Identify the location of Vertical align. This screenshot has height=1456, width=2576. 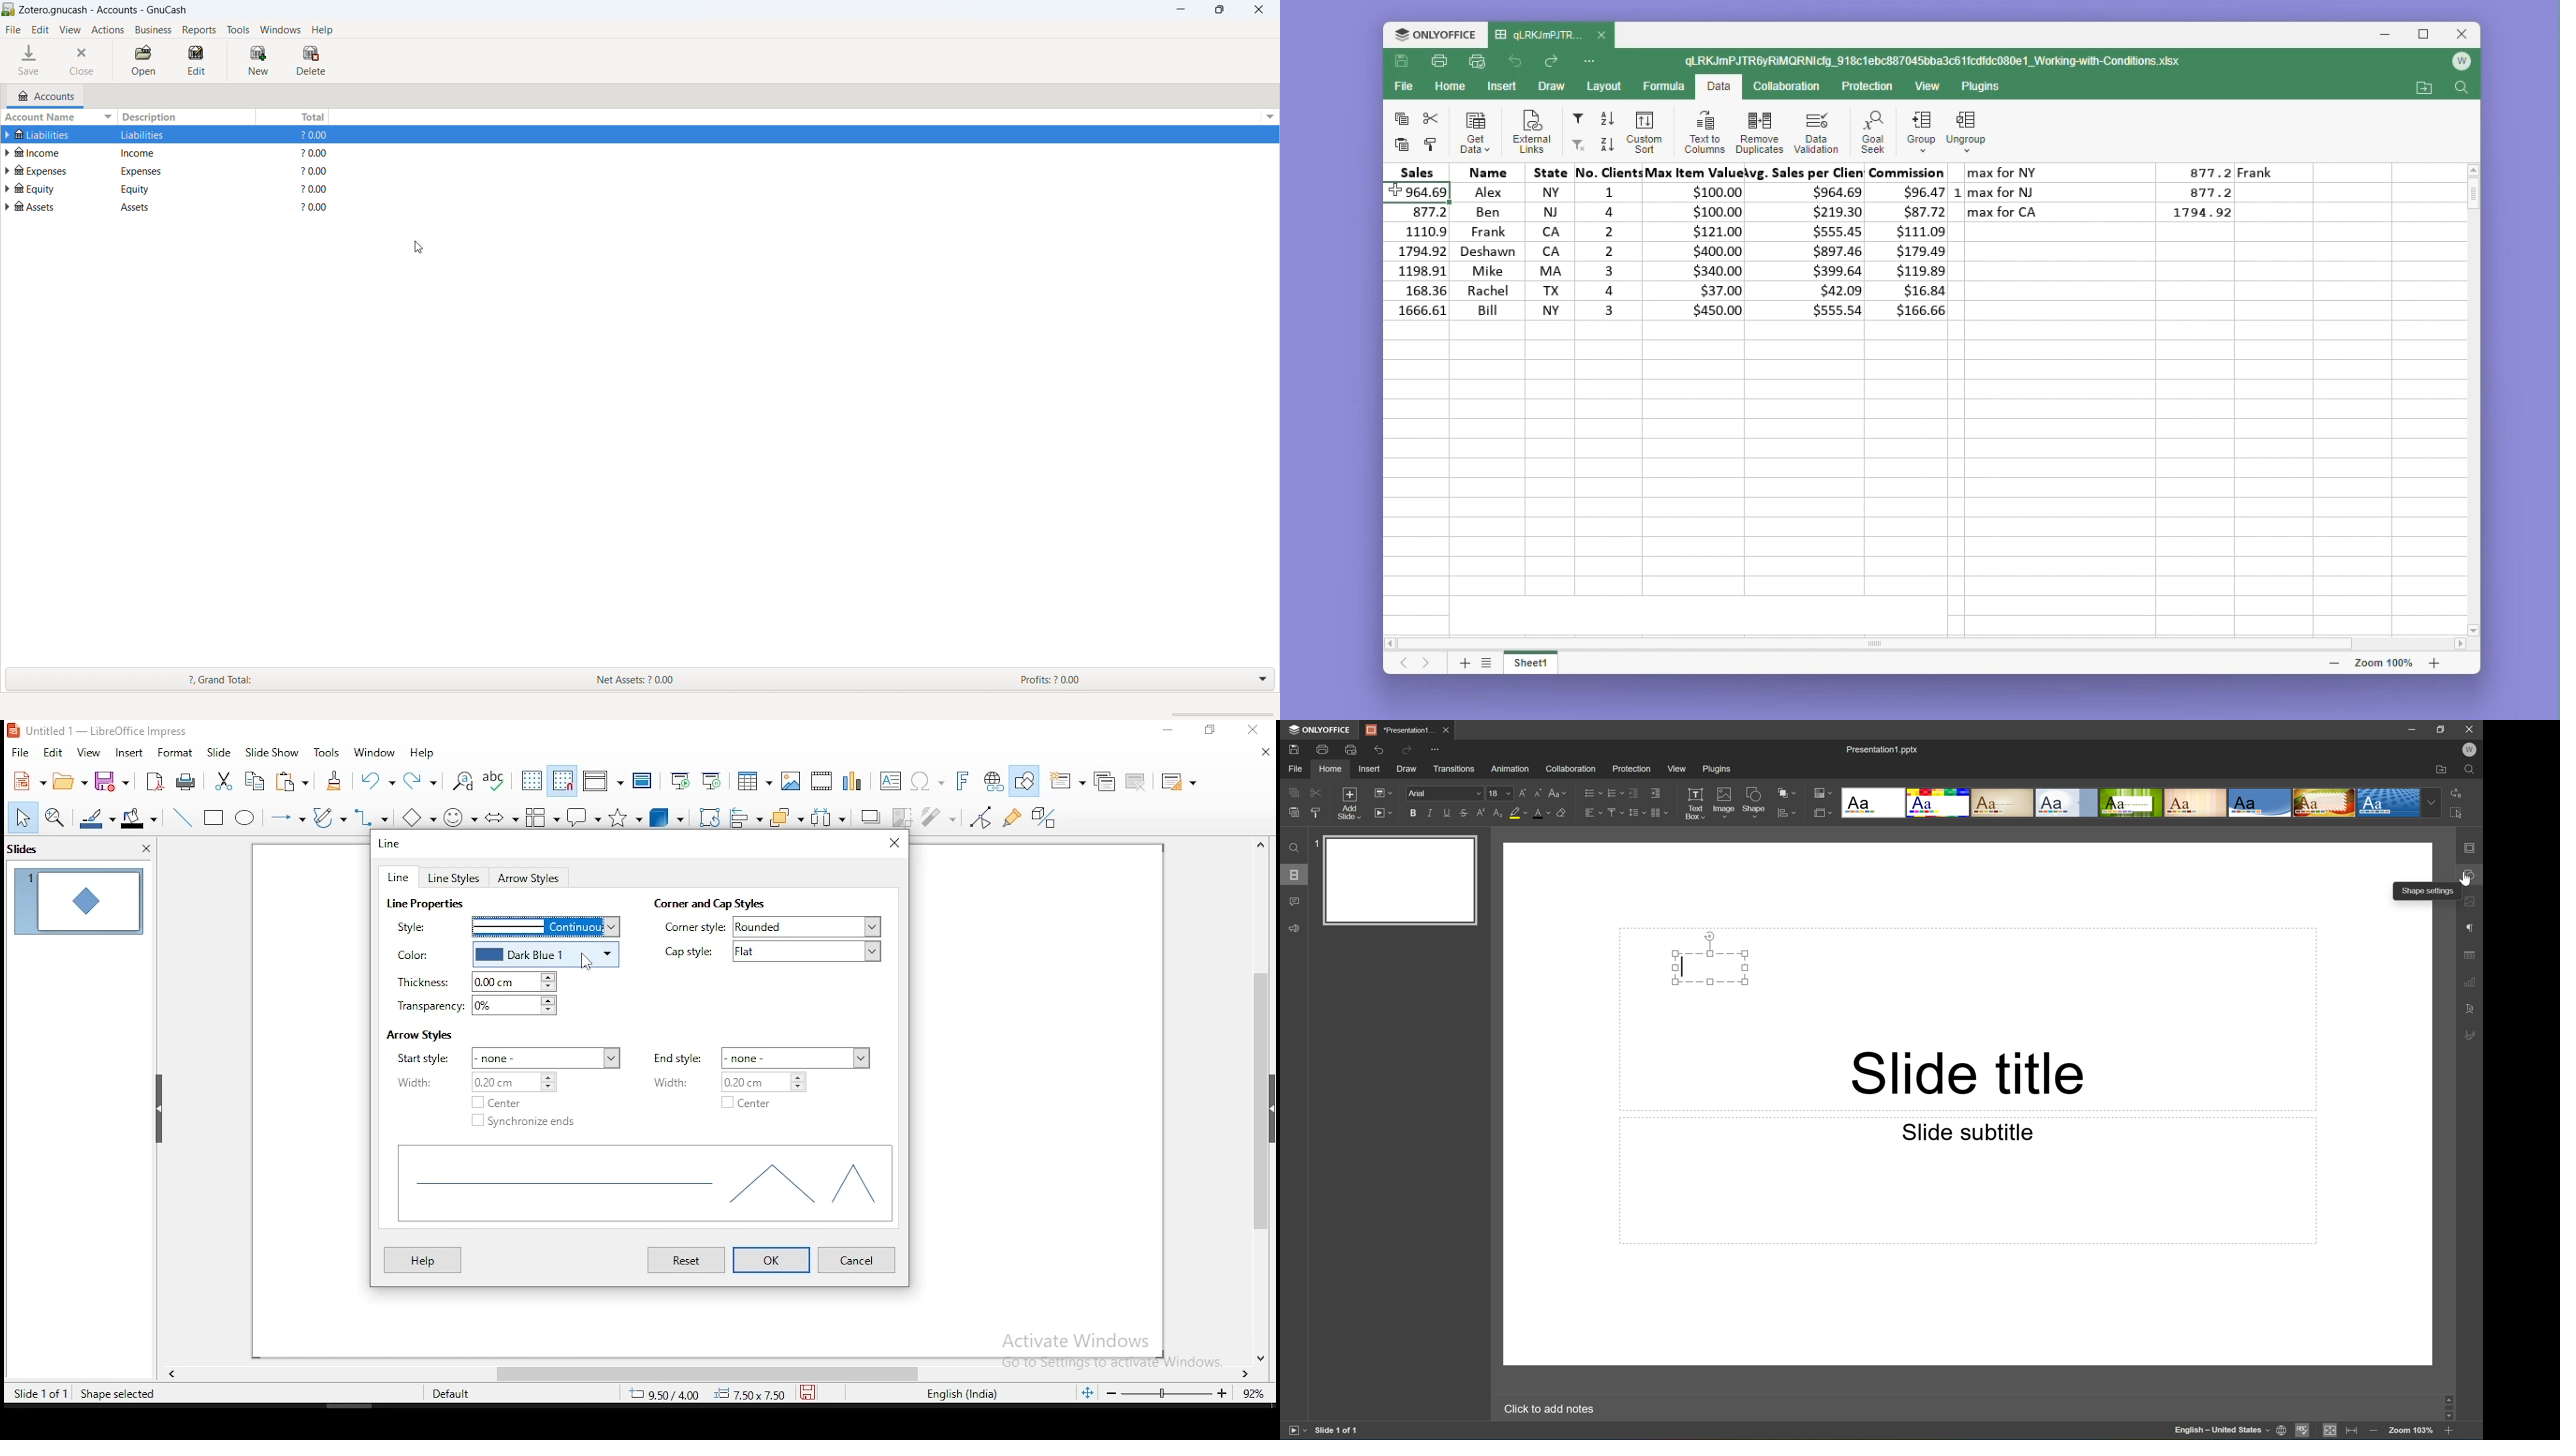
(1614, 813).